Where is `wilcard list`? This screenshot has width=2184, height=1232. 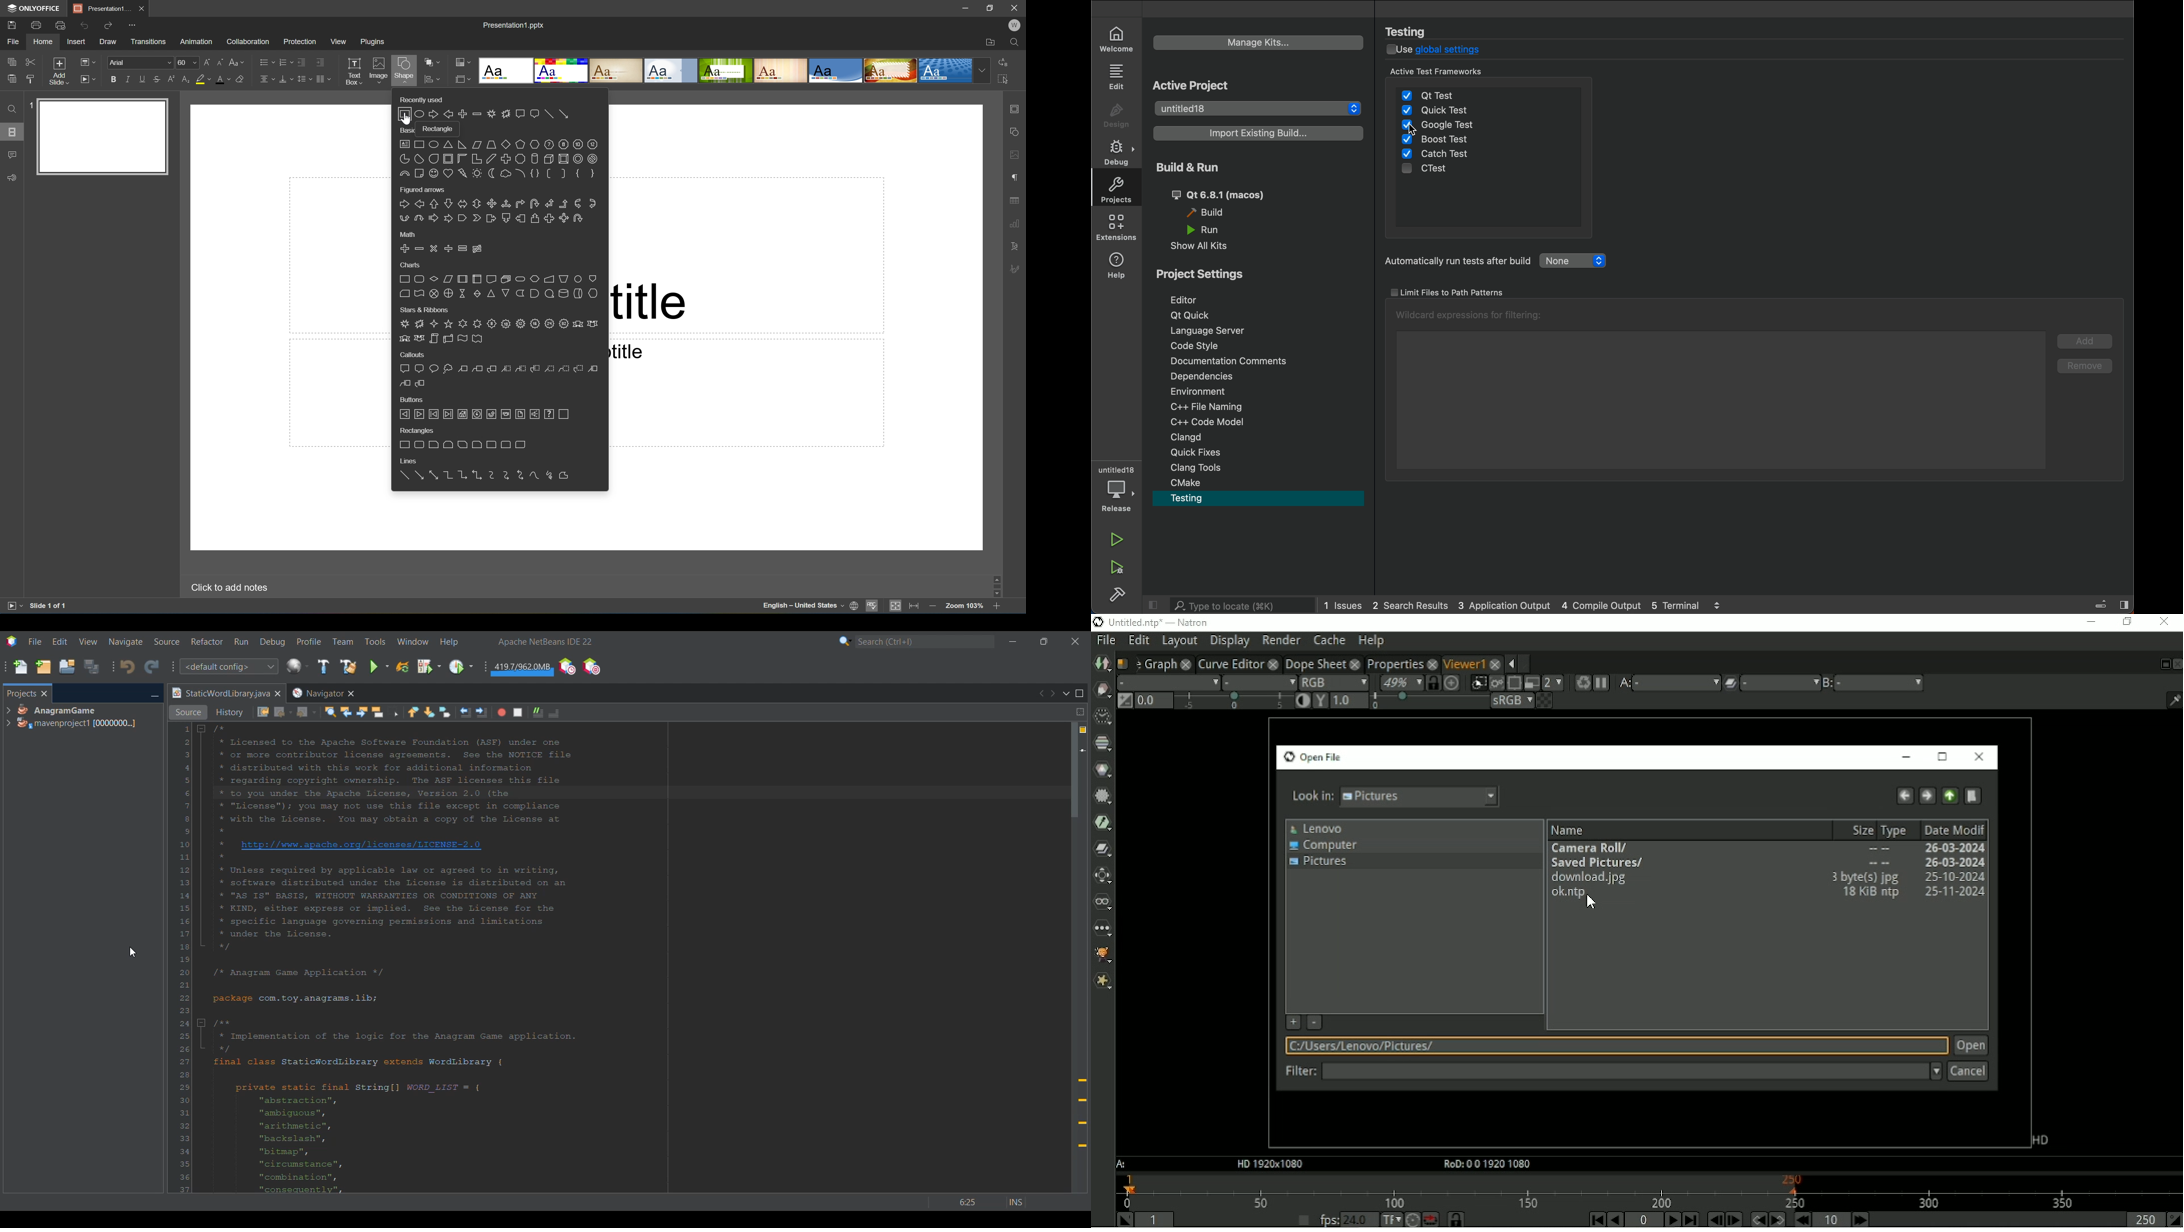 wilcard list is located at coordinates (1721, 399).